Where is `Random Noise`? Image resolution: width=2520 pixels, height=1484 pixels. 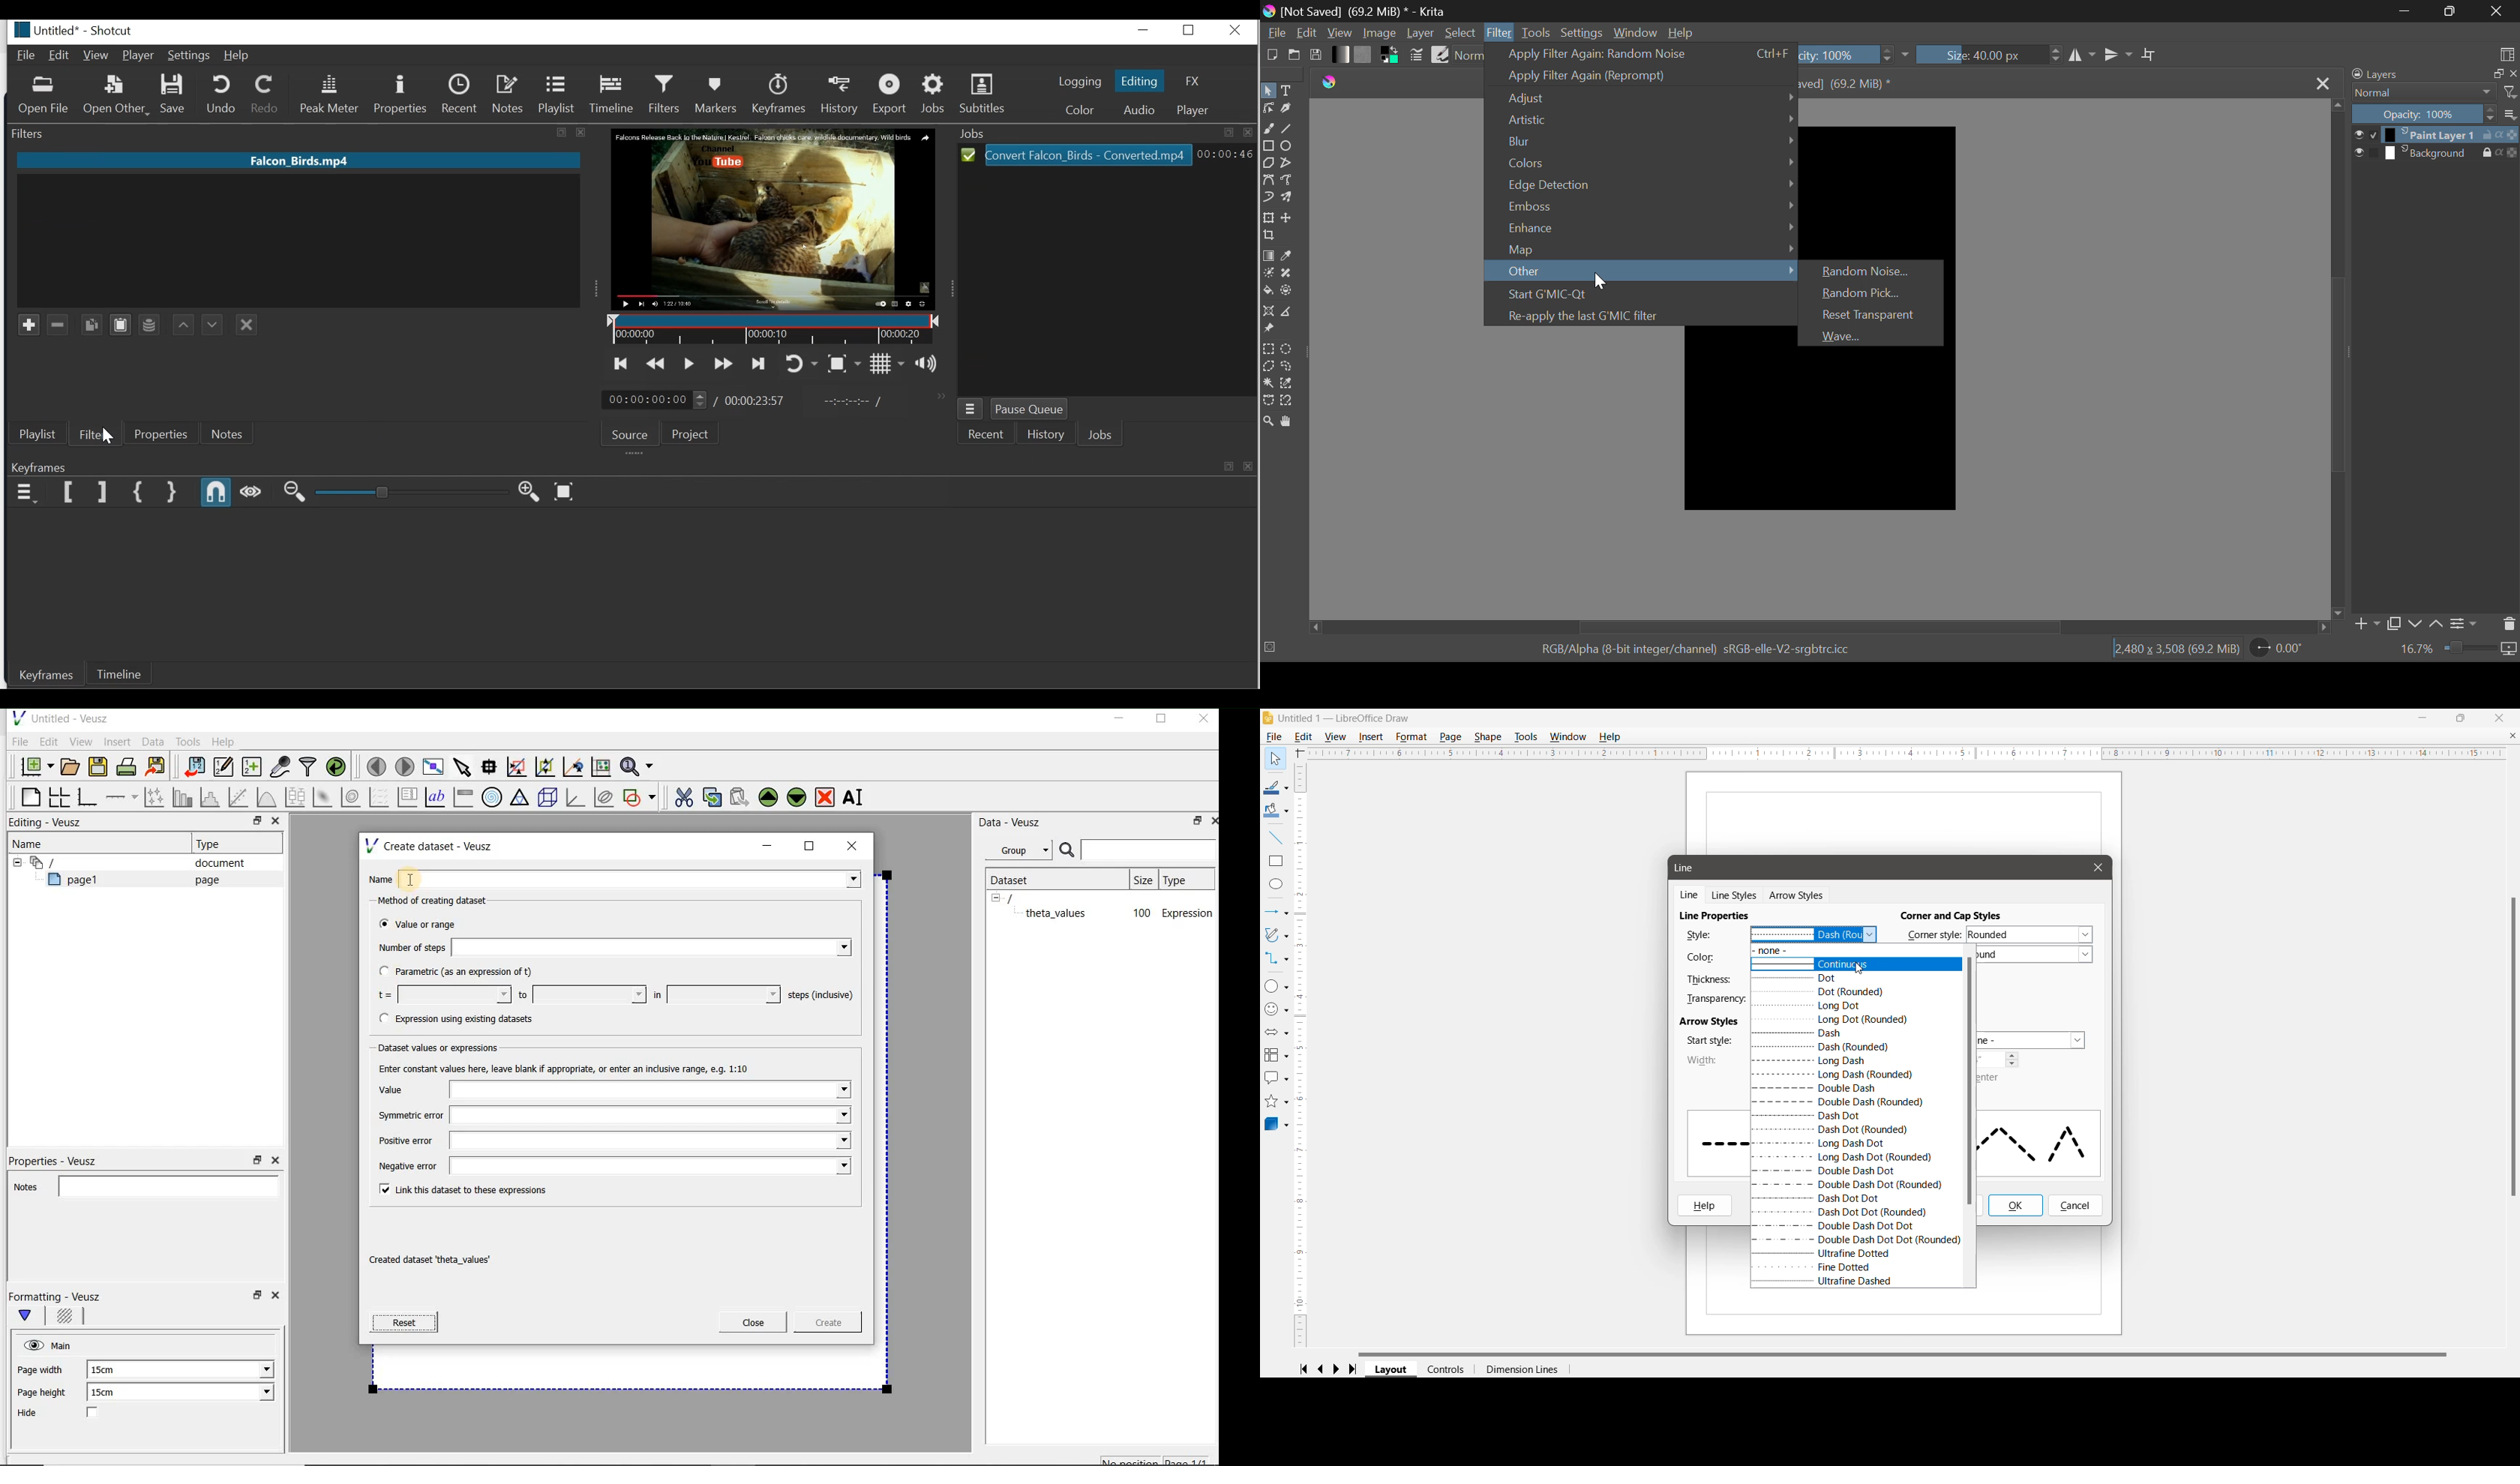 Random Noise is located at coordinates (1870, 269).